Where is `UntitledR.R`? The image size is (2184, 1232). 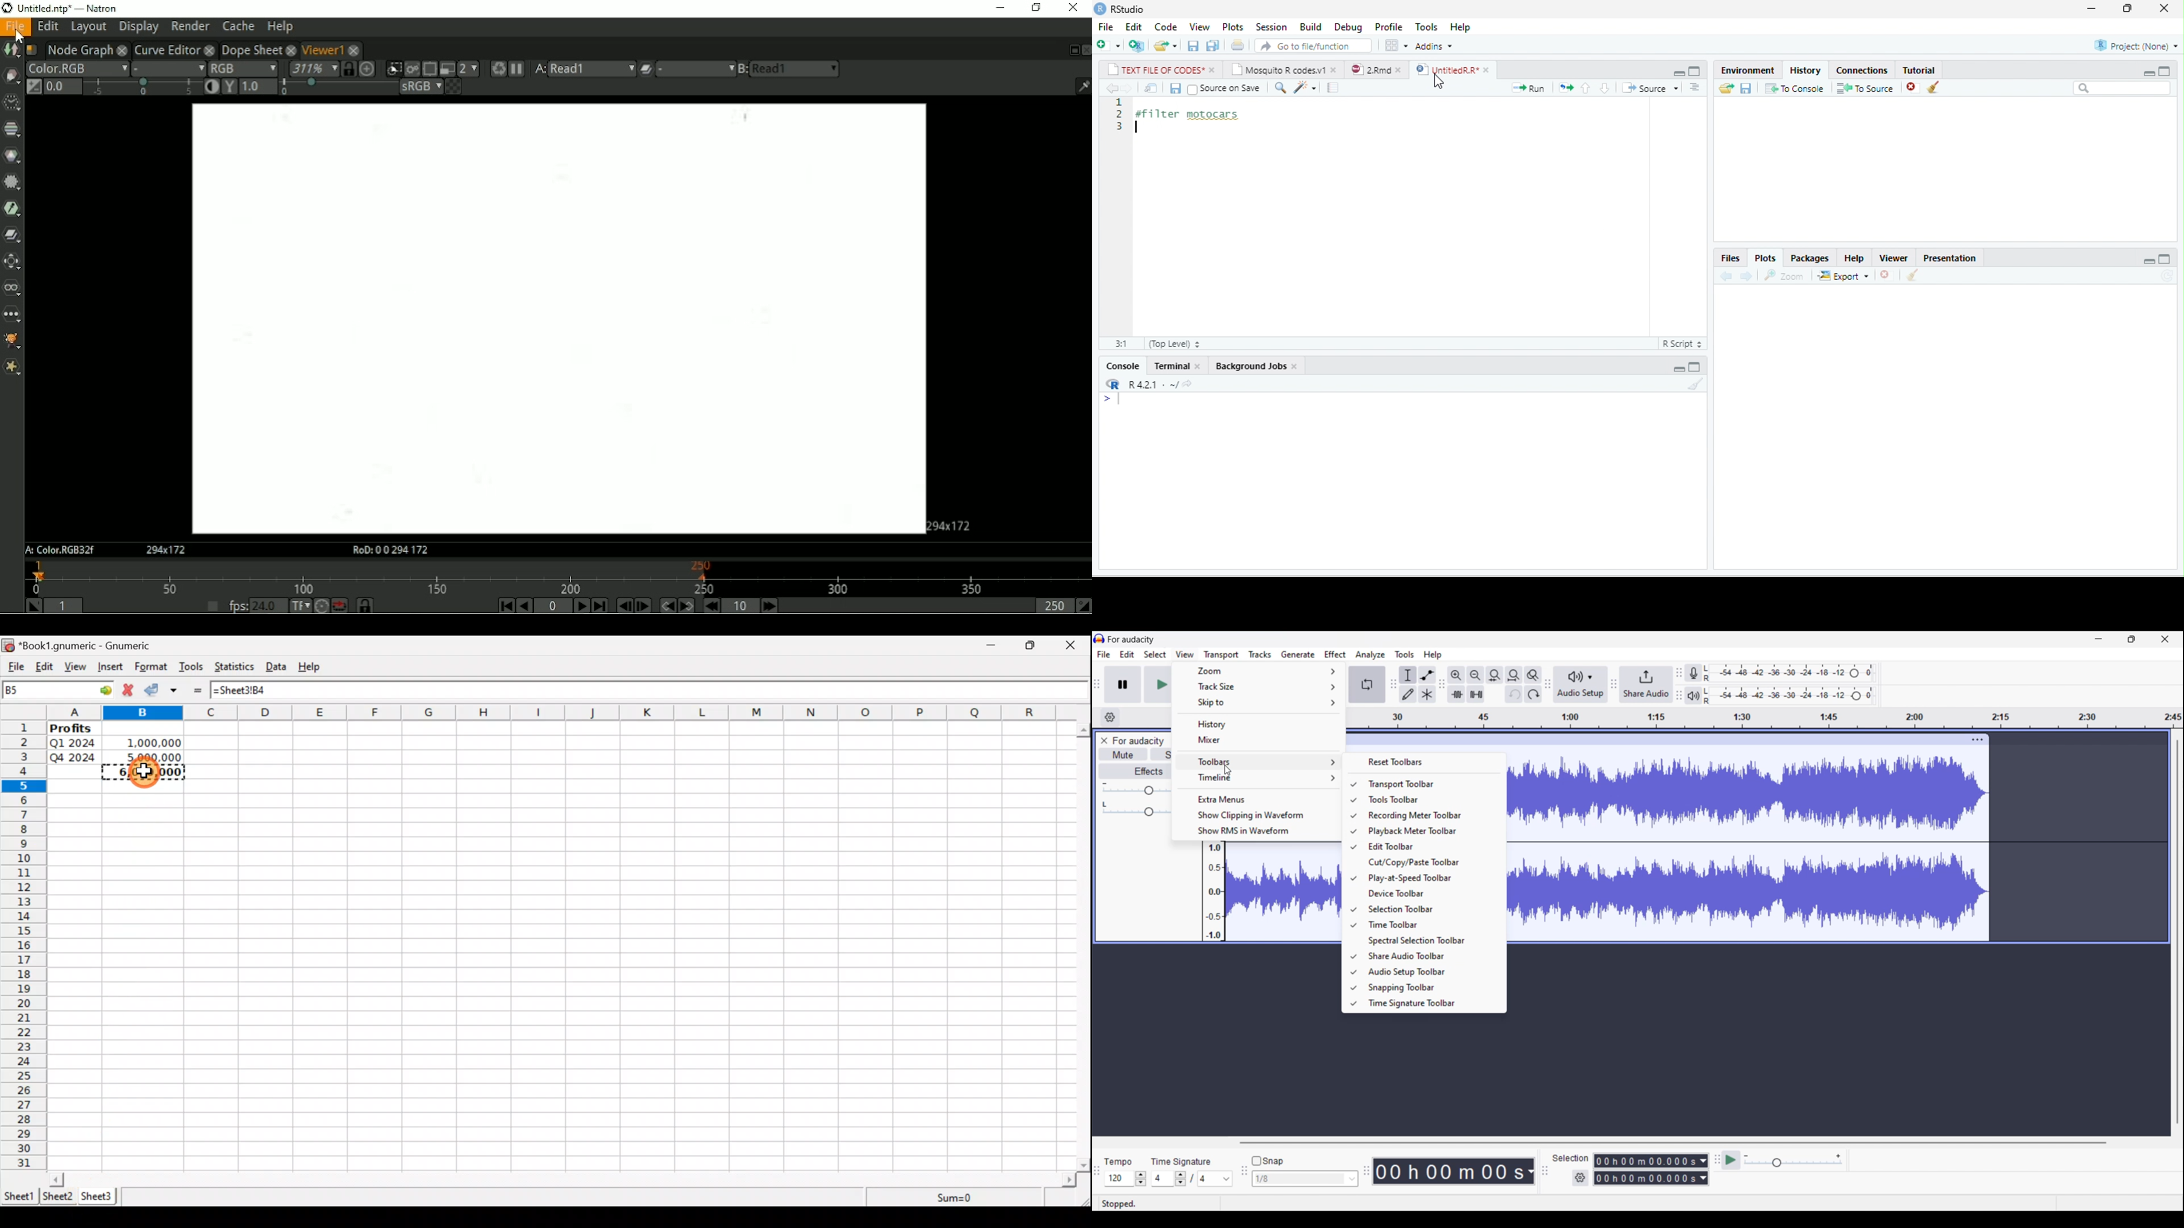 UntitledR.R is located at coordinates (1445, 70).